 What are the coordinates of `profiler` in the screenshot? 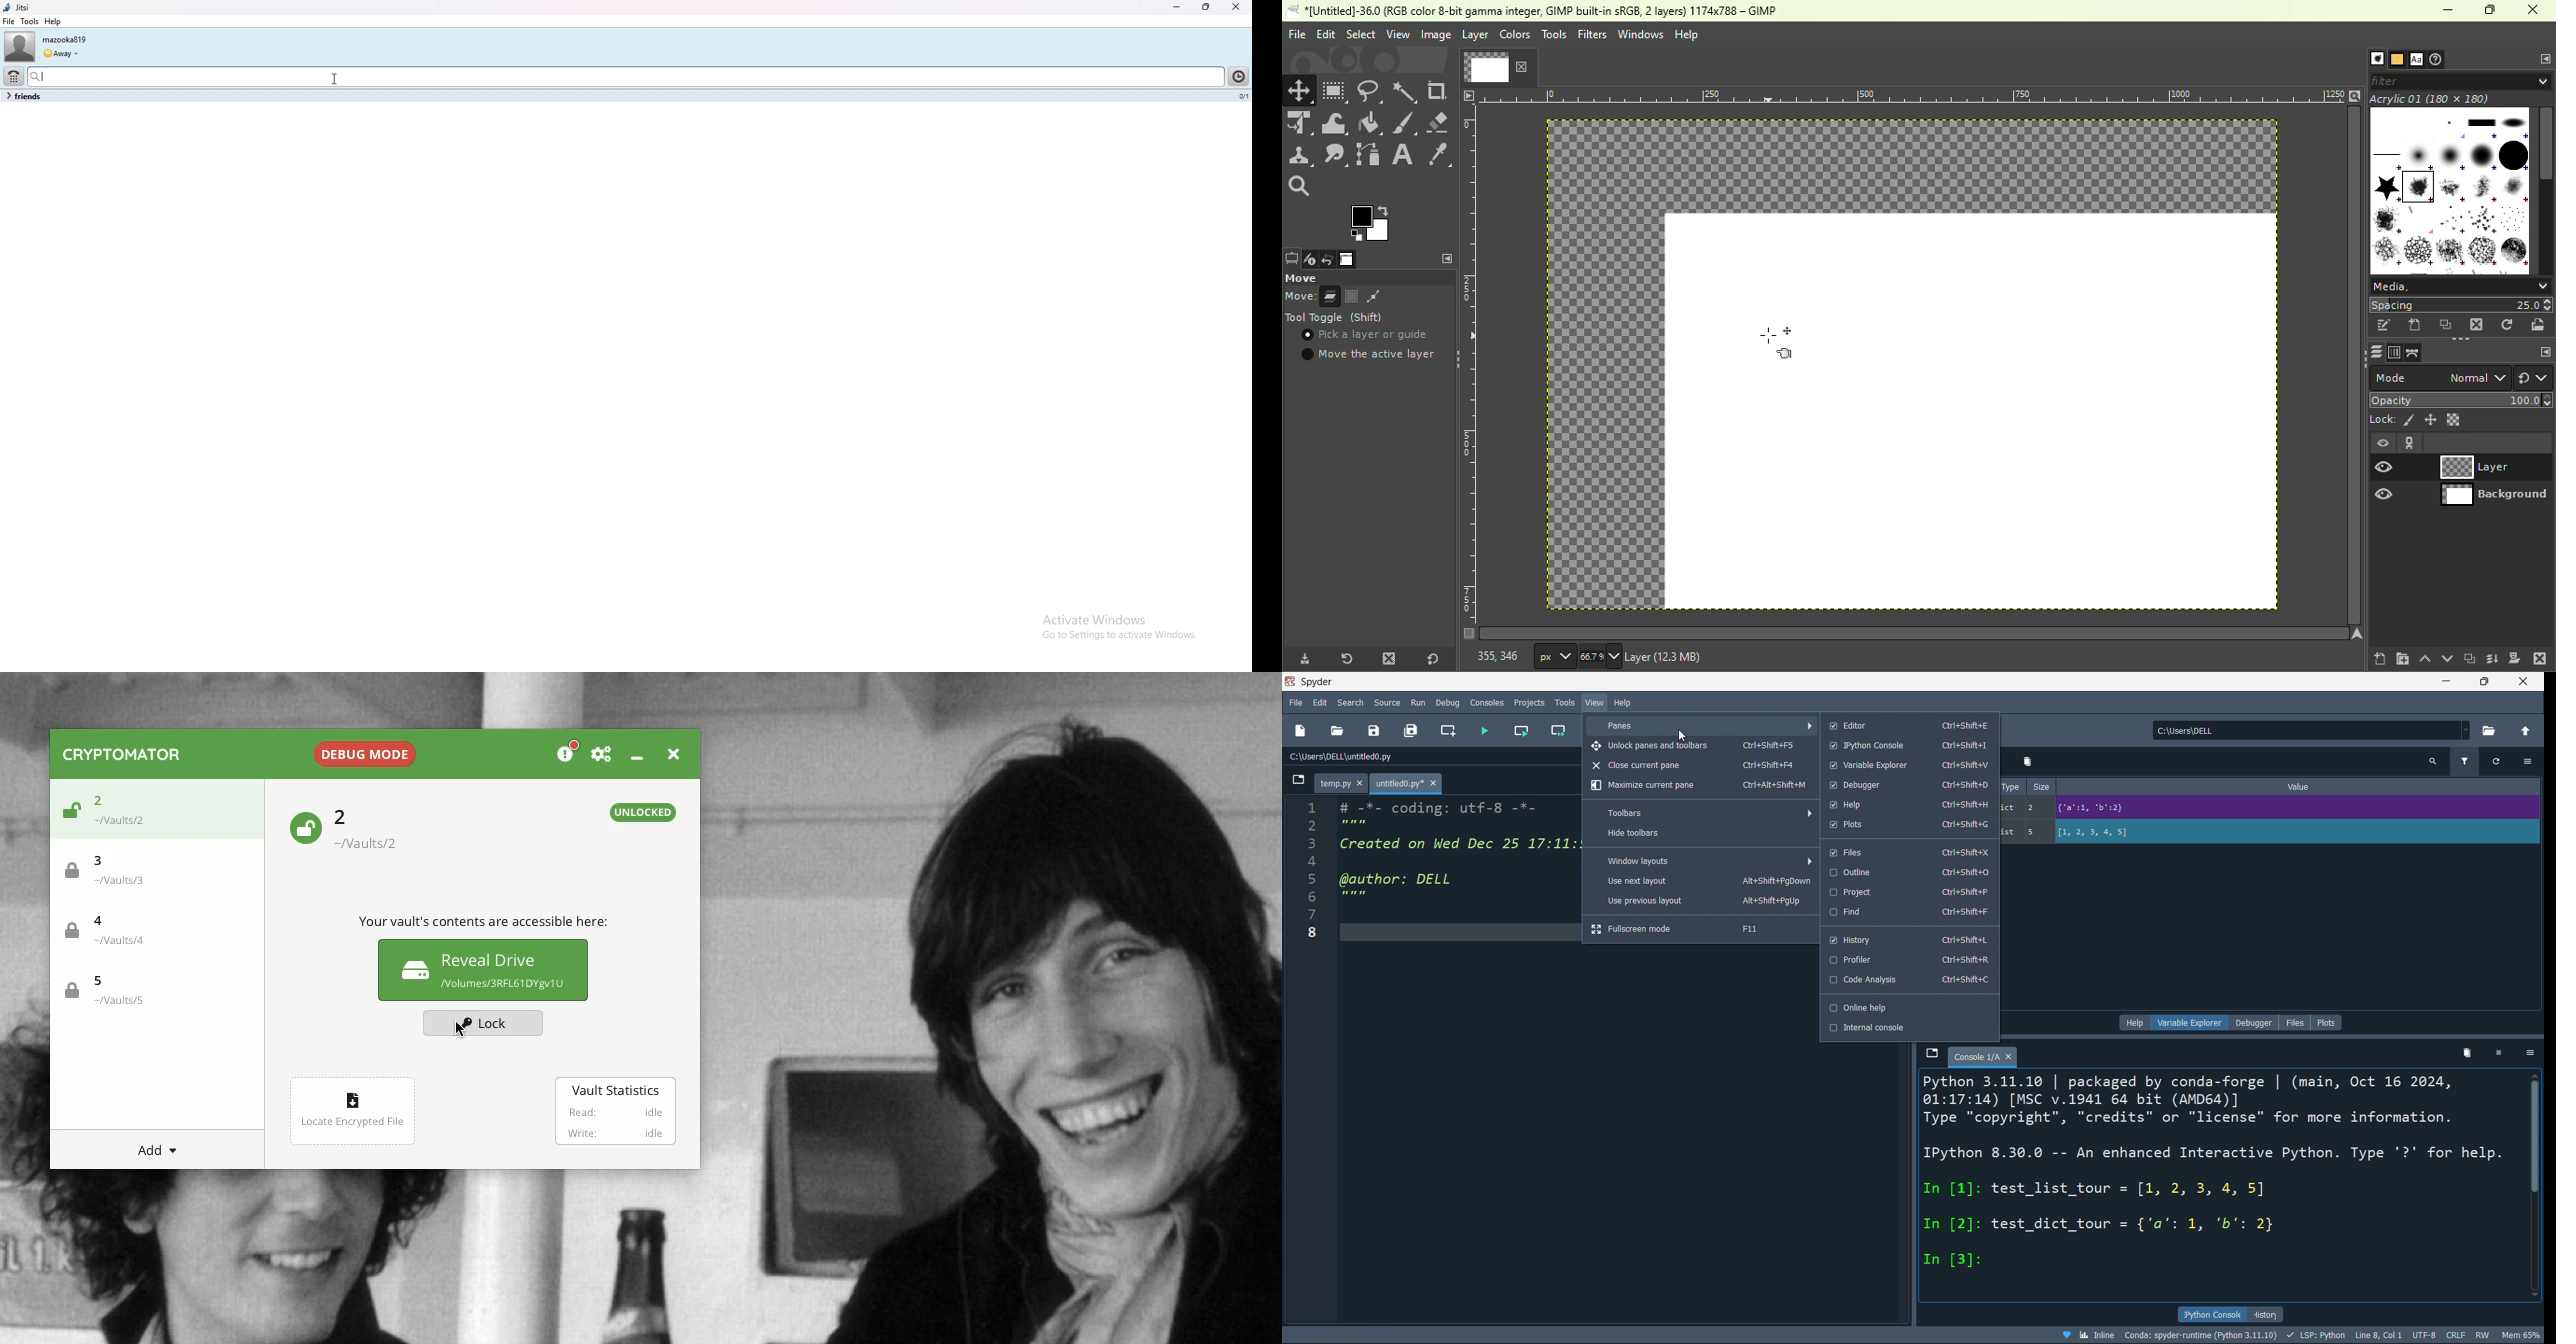 It's located at (1905, 959).